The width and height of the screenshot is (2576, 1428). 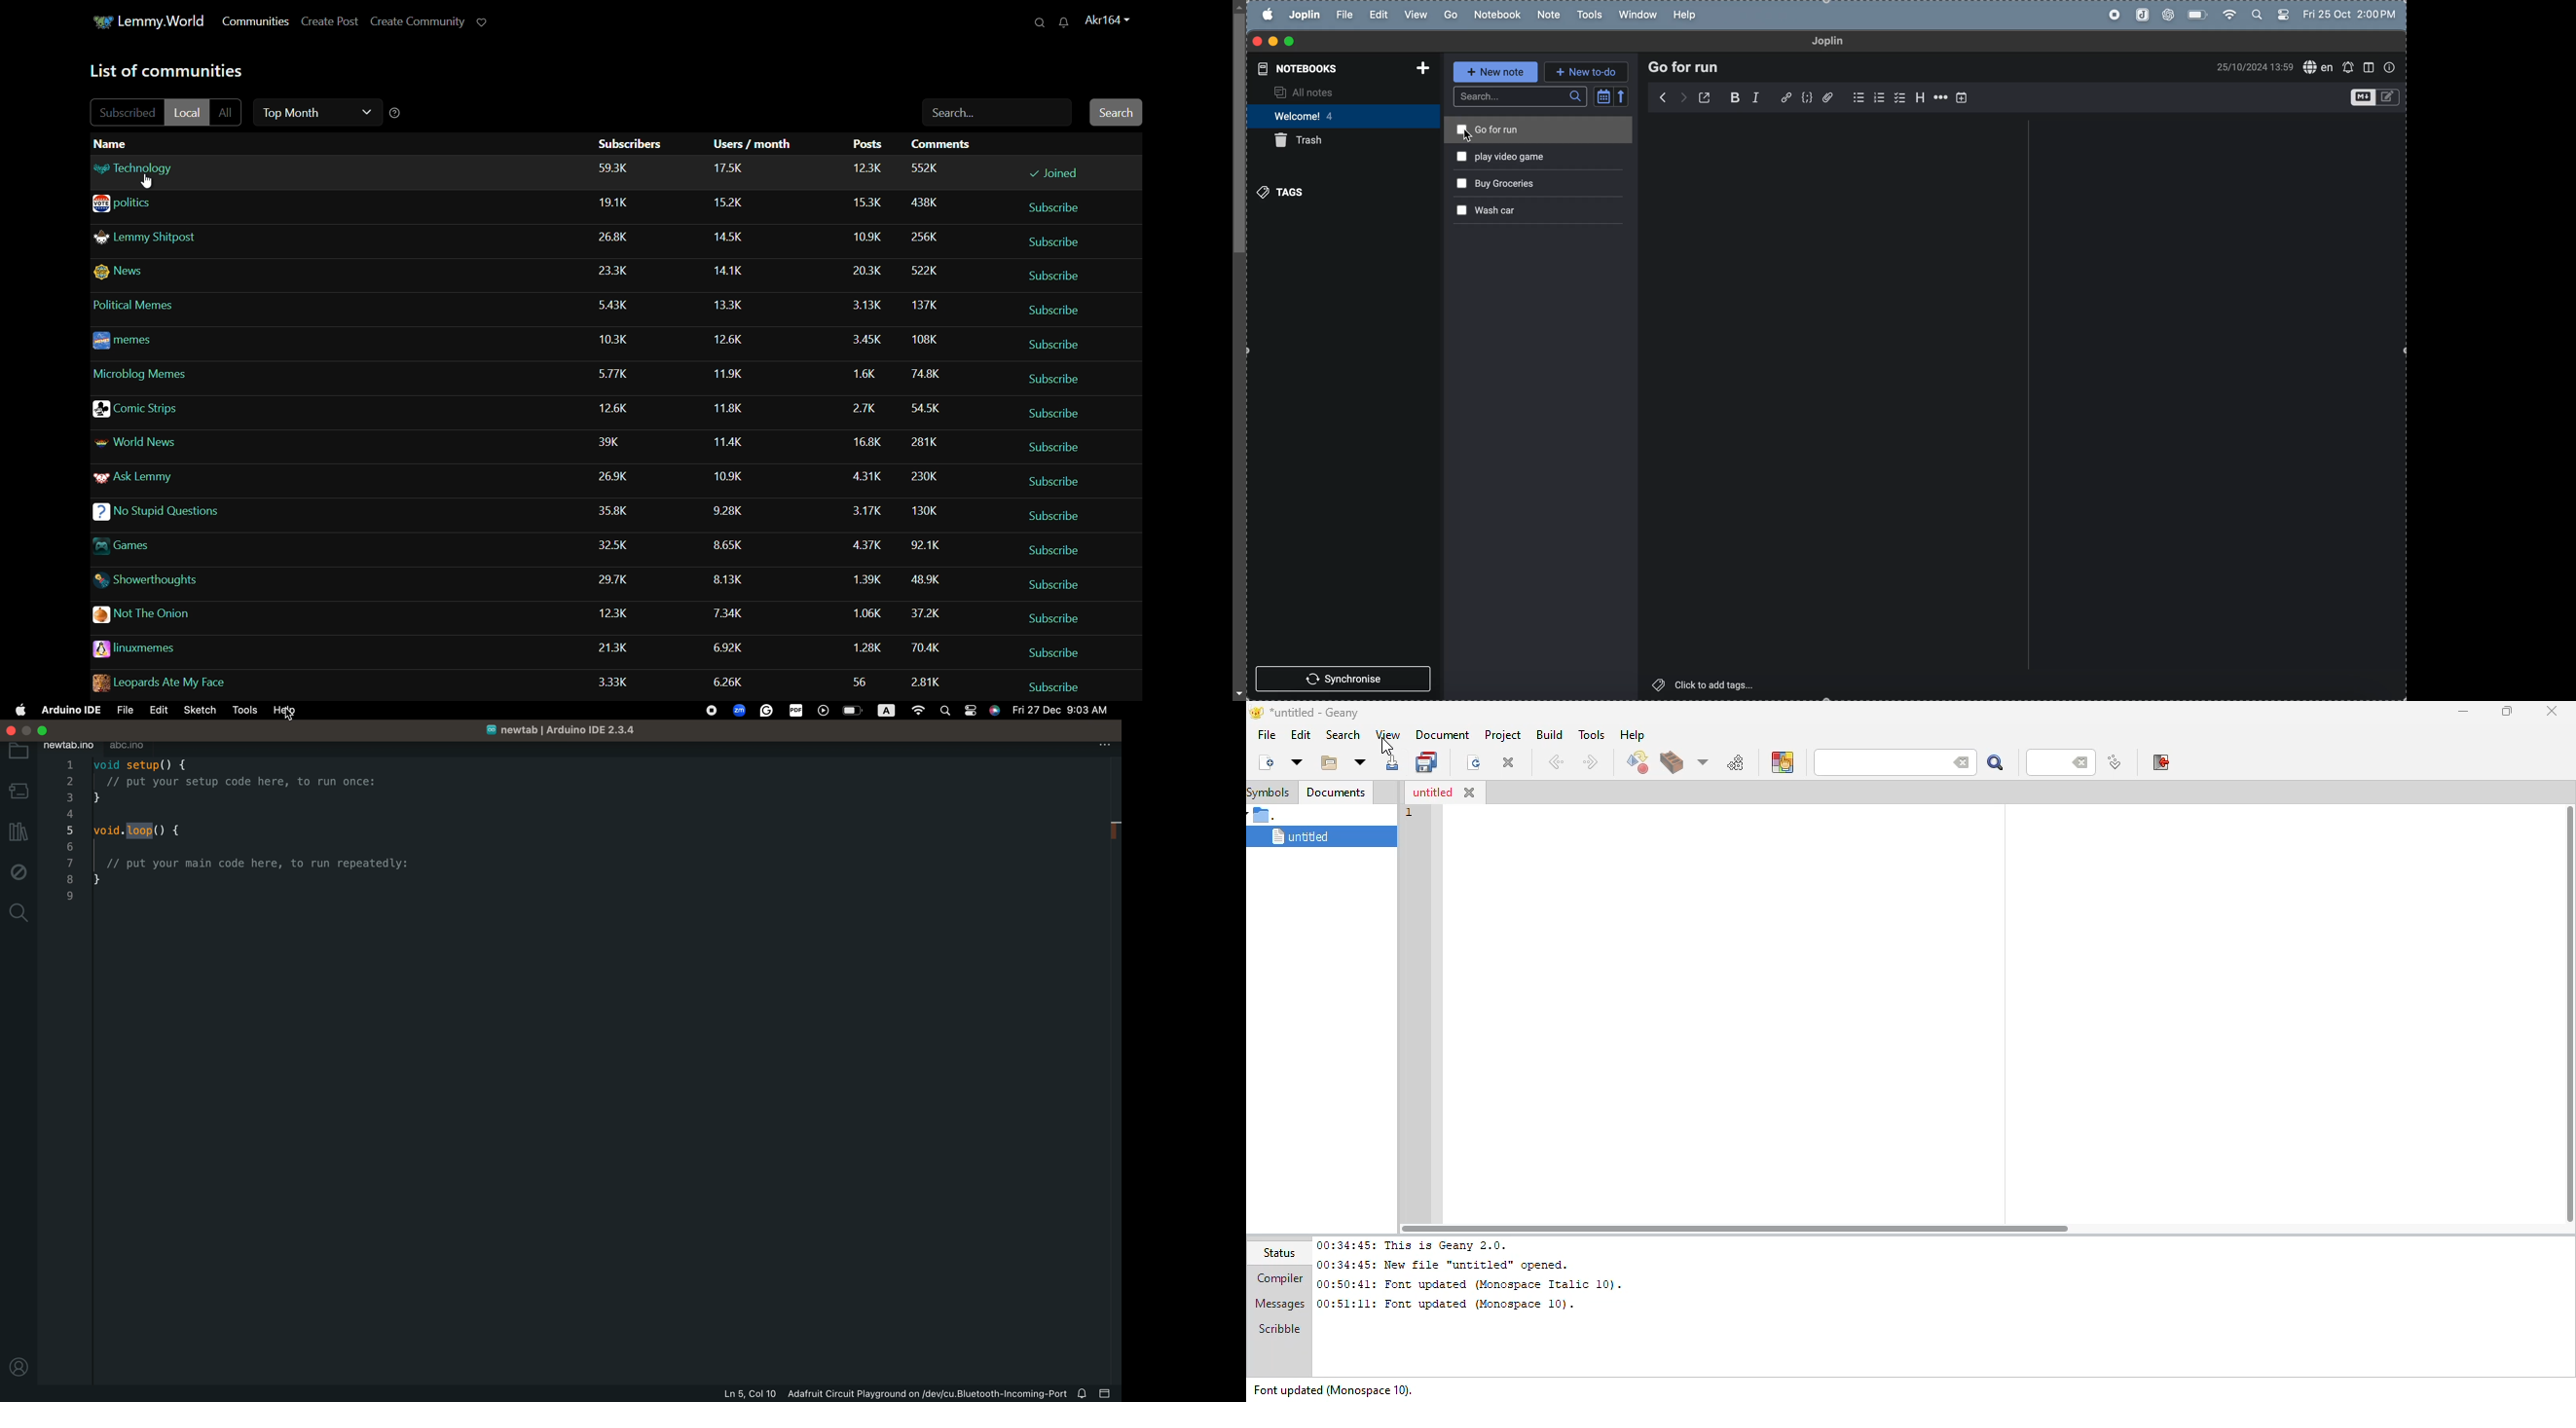 What do you see at coordinates (1762, 97) in the screenshot?
I see `itallic` at bounding box center [1762, 97].